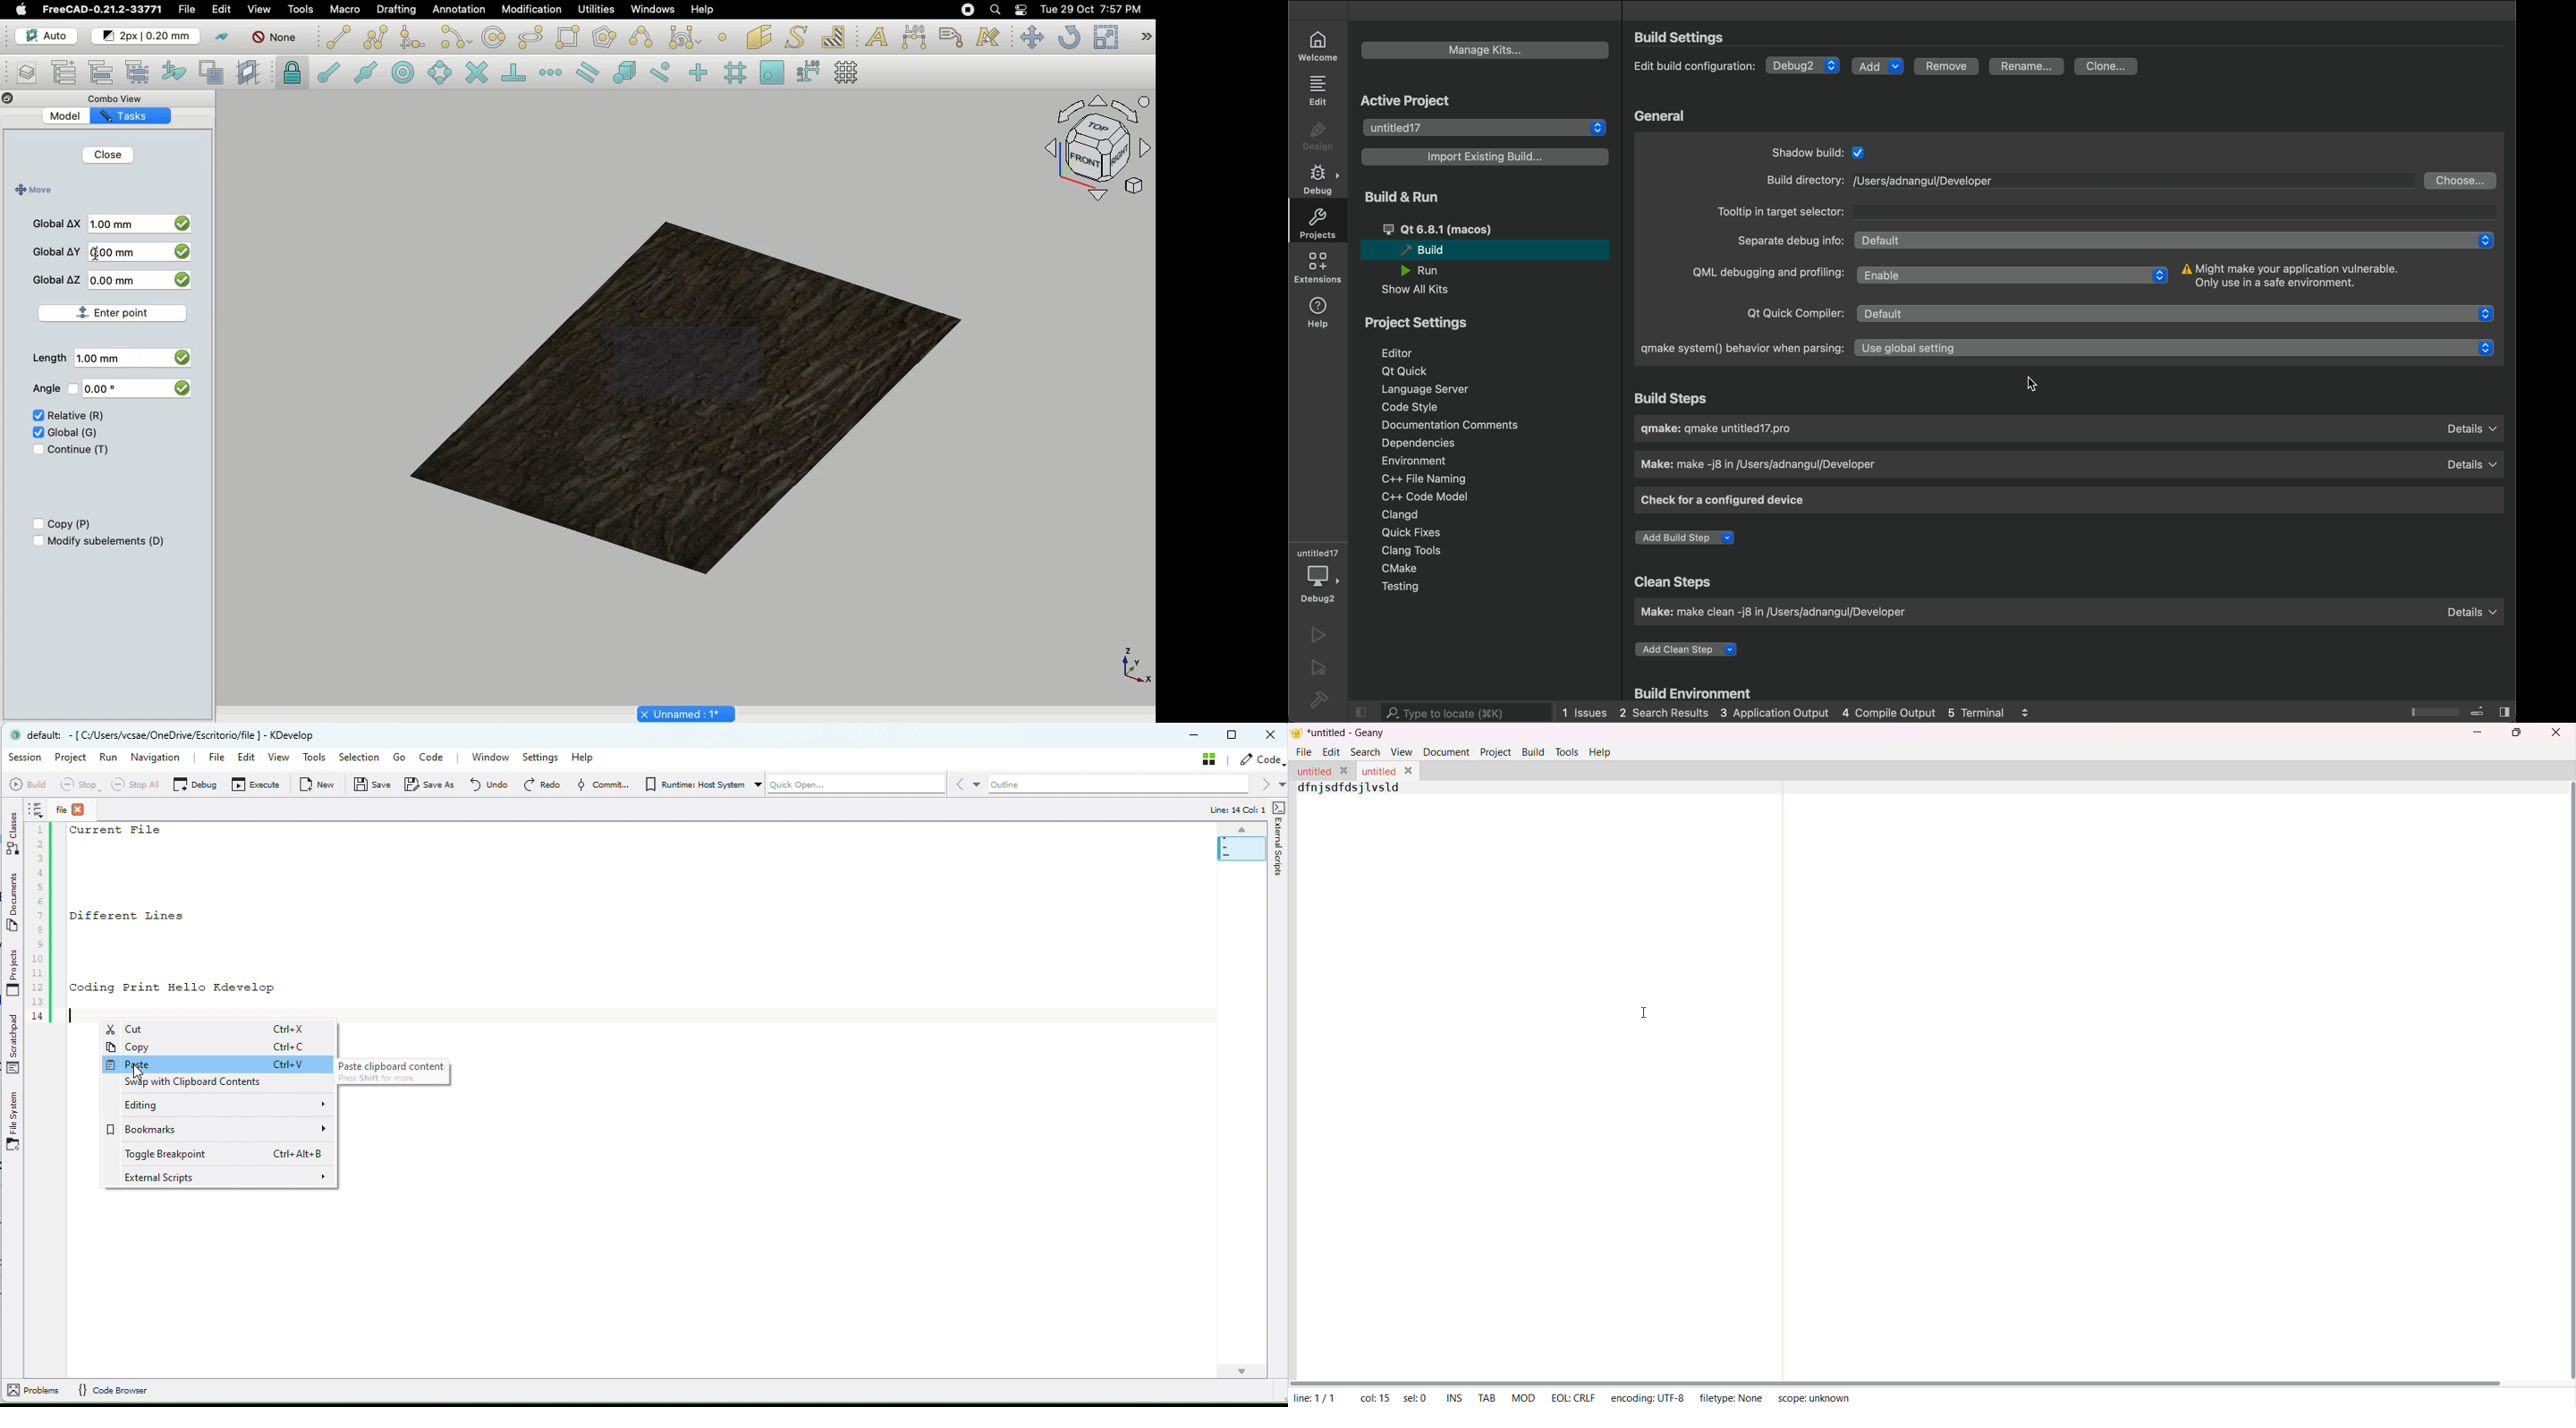 This screenshot has width=2576, height=1428. What do you see at coordinates (57, 251) in the screenshot?
I see `Global Y` at bounding box center [57, 251].